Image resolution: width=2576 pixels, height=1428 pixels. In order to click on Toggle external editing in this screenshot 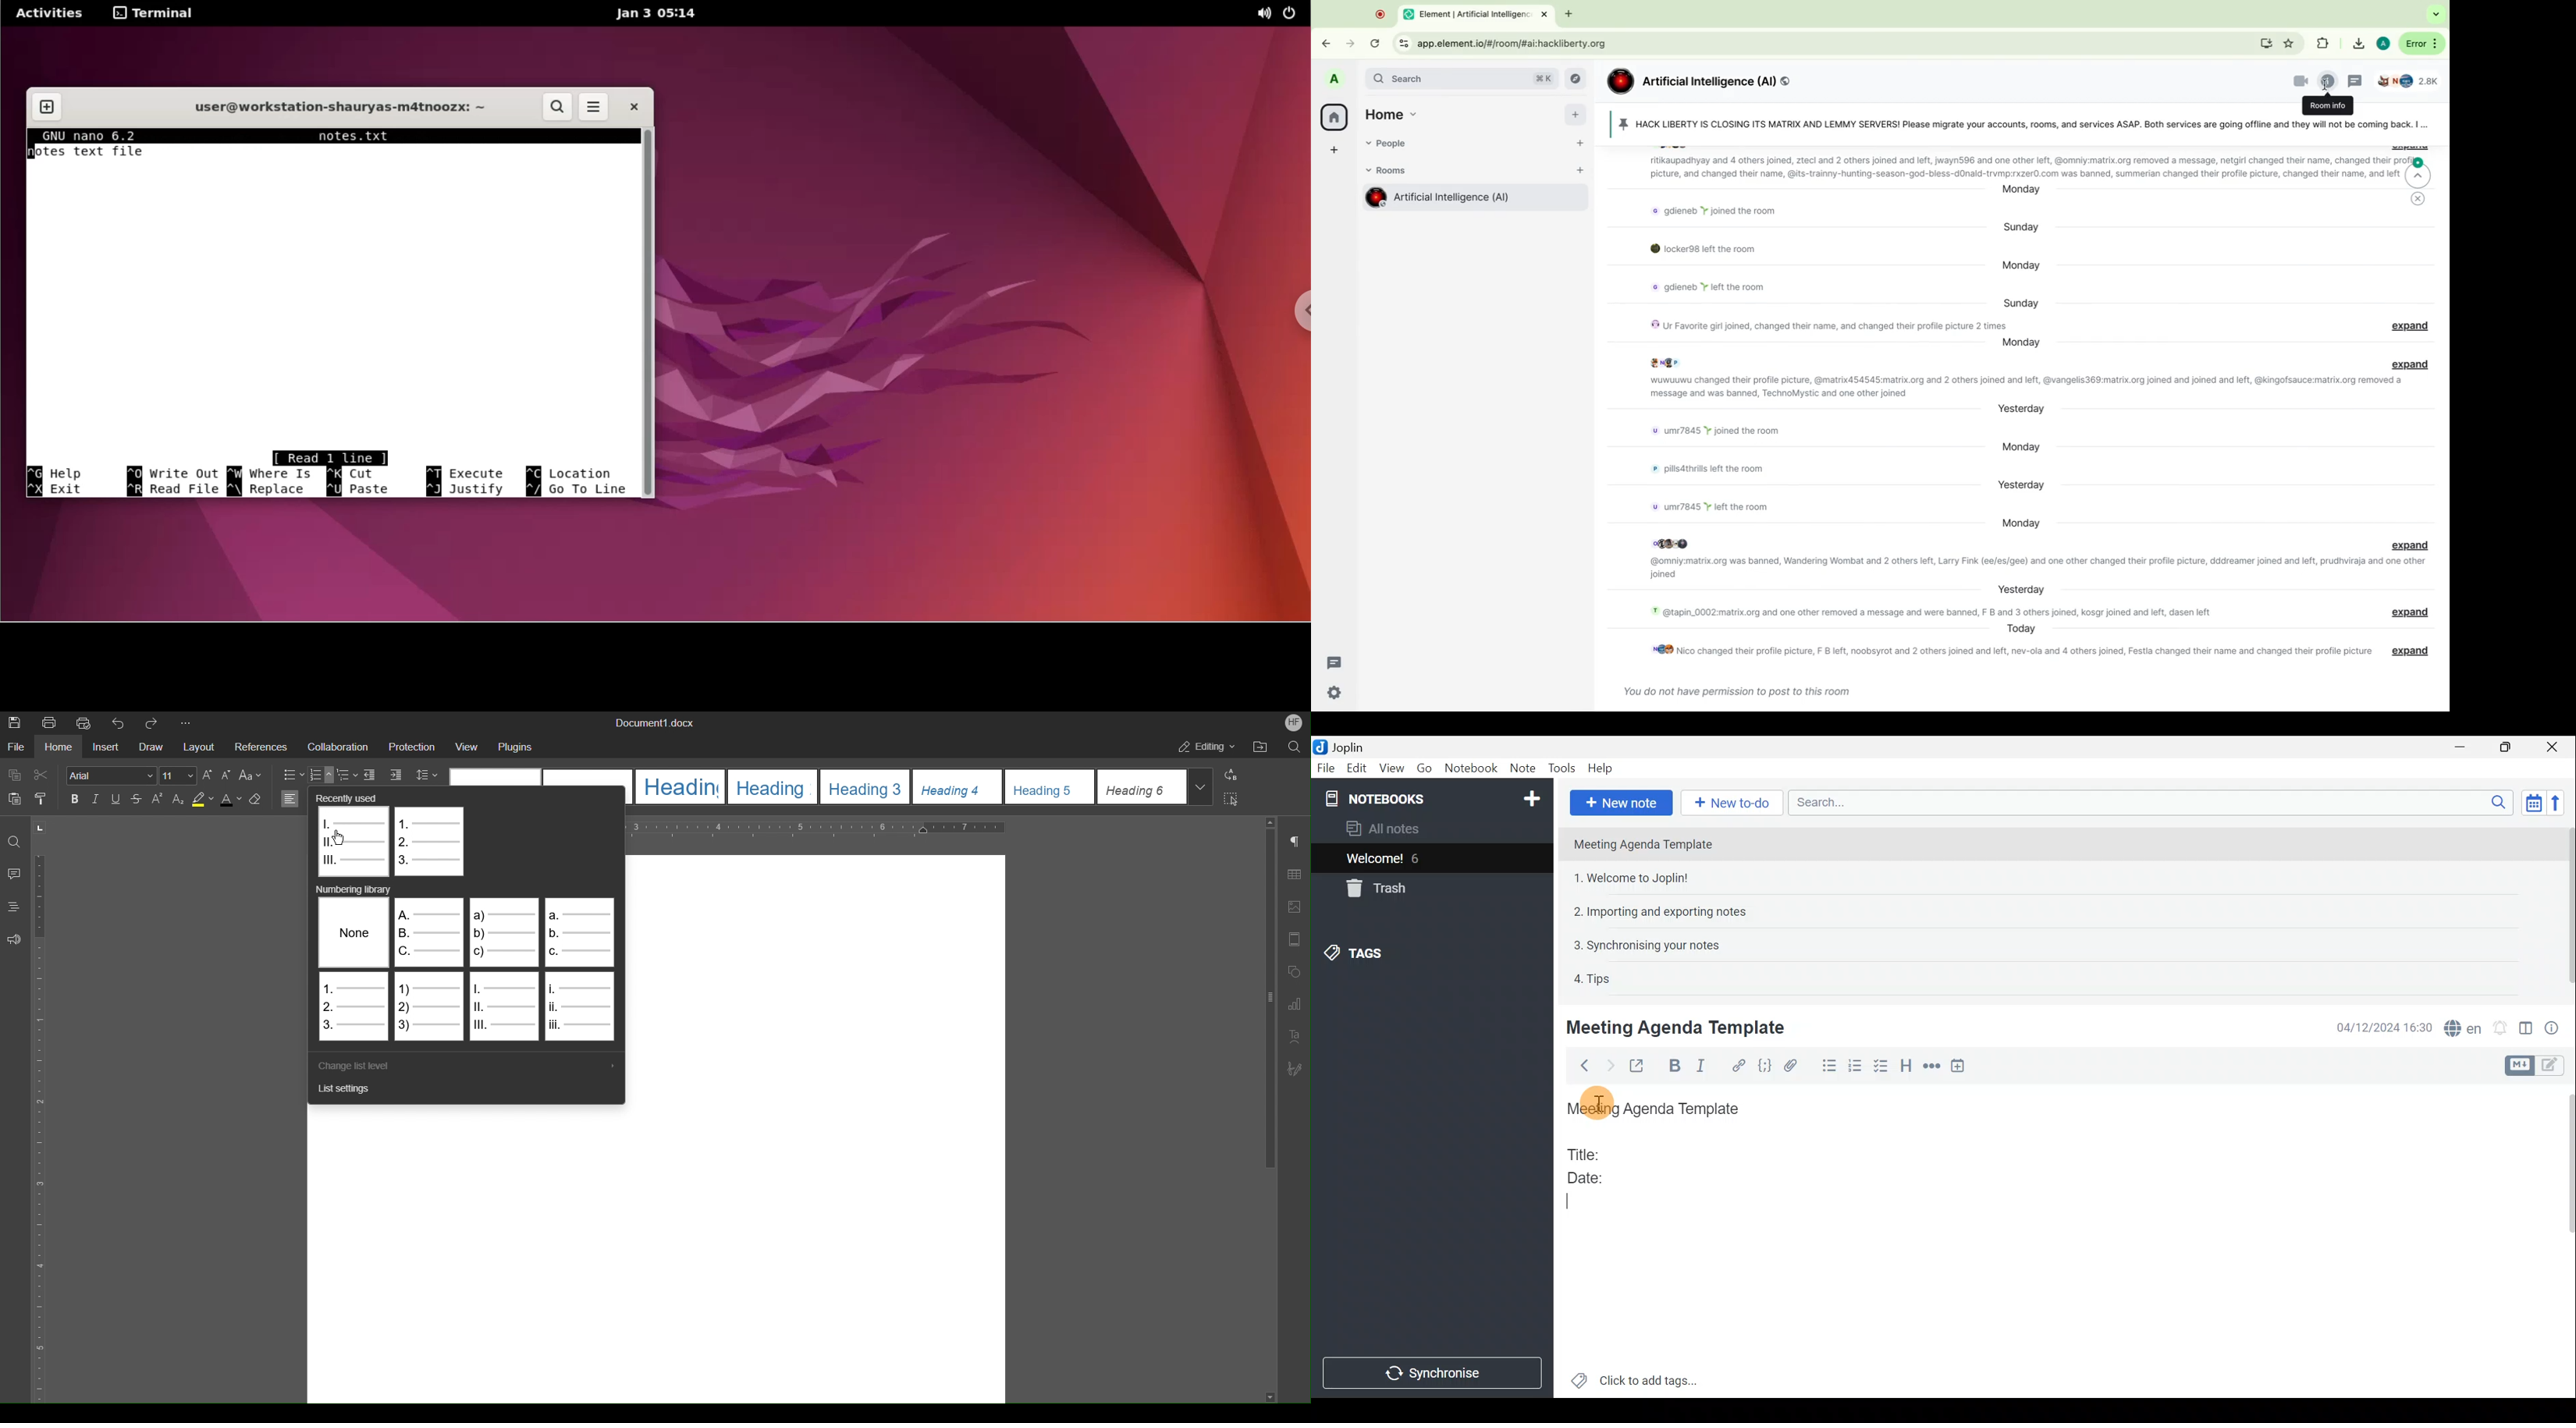, I will do `click(1641, 1067)`.